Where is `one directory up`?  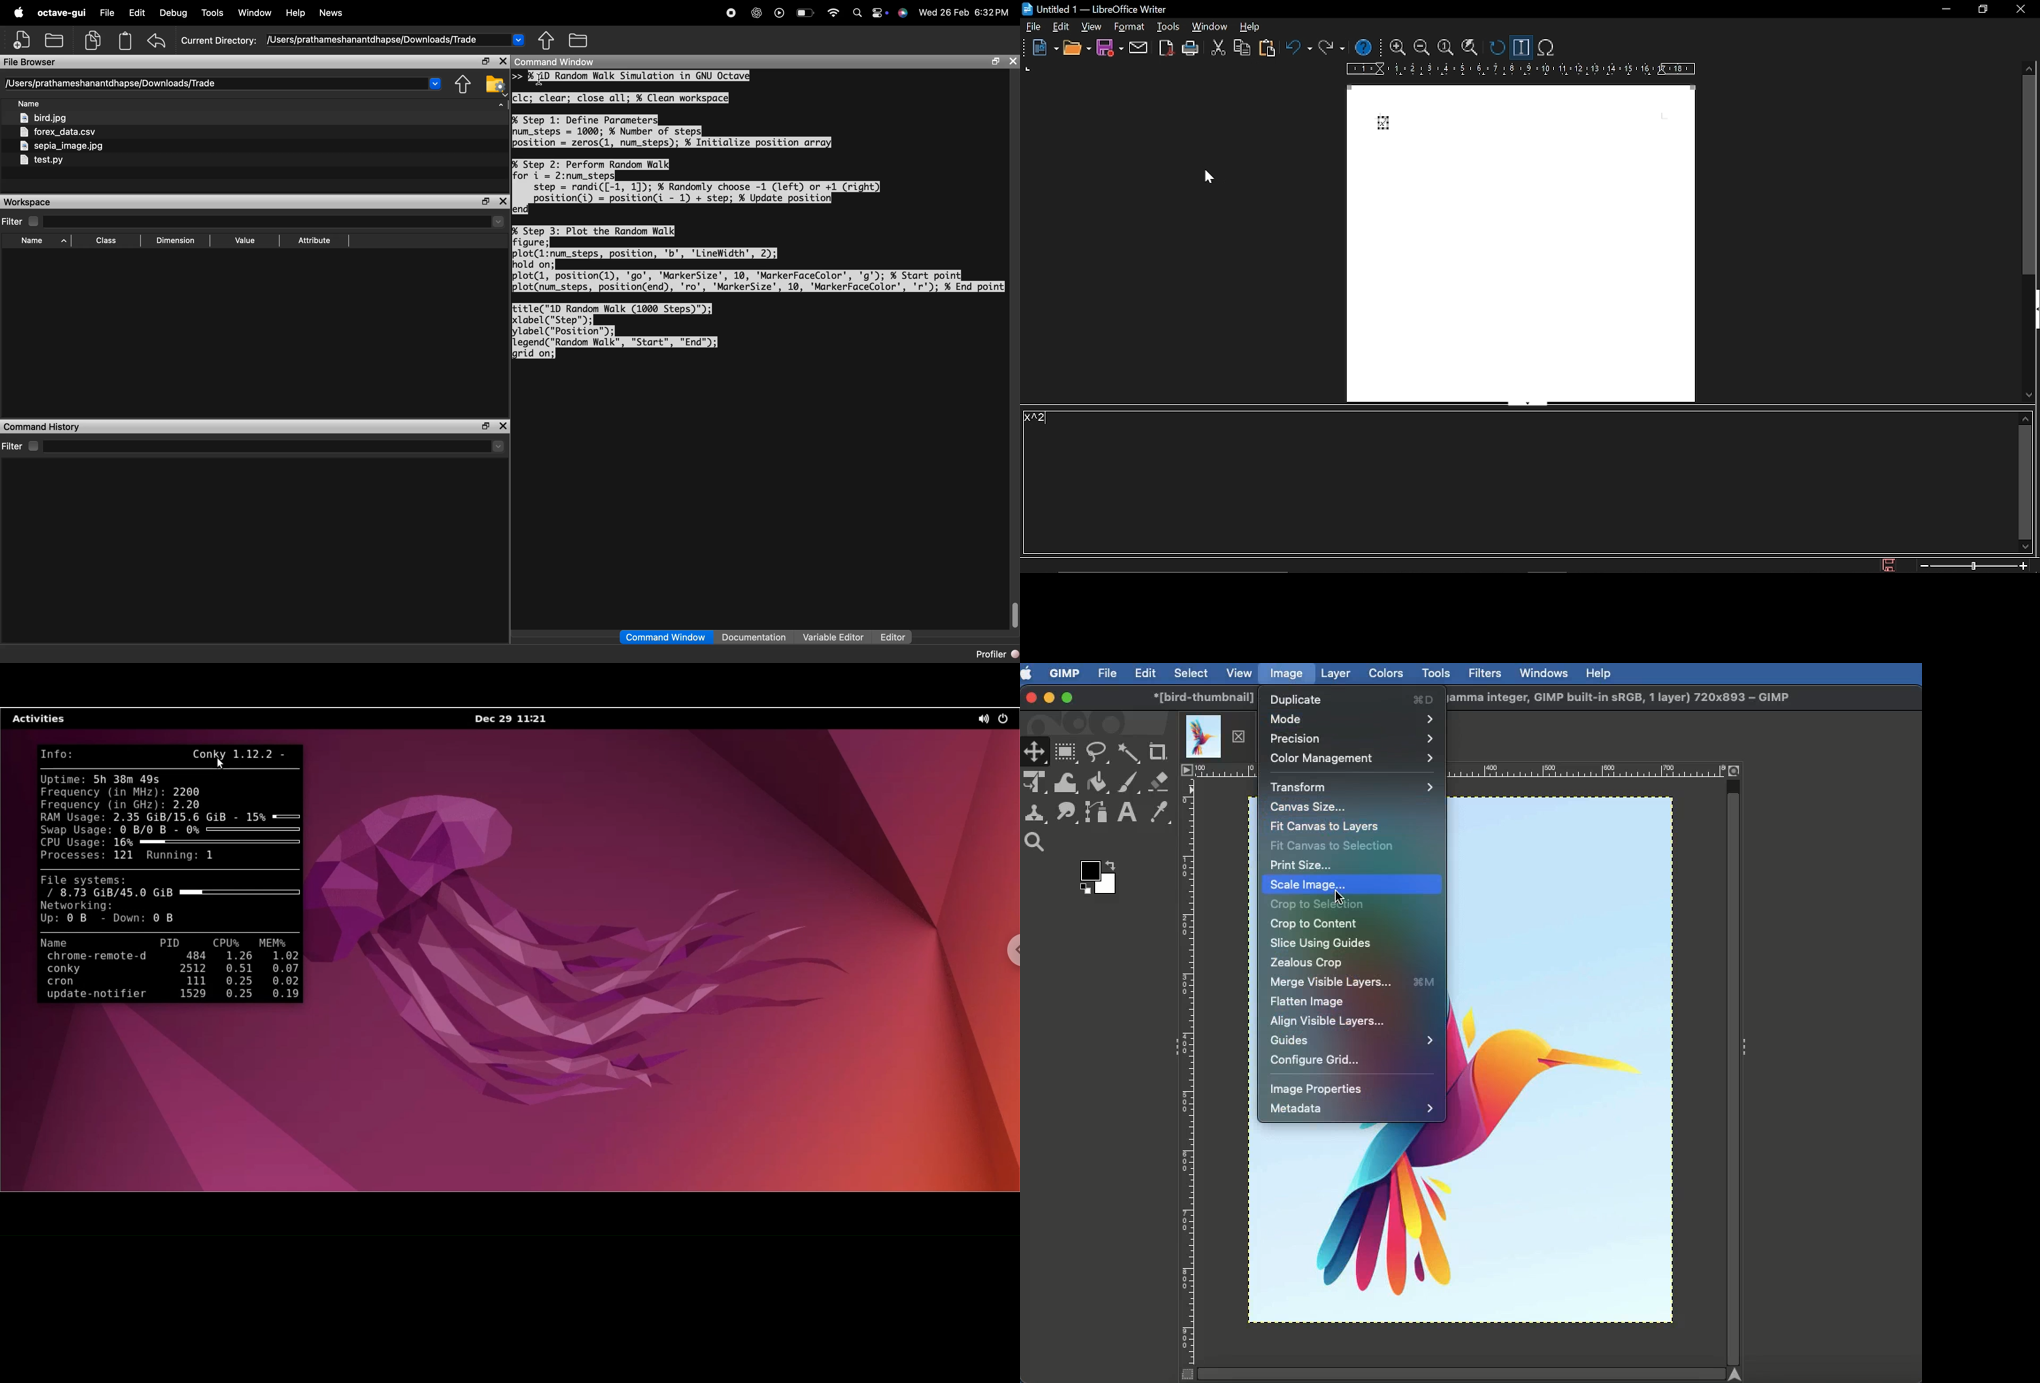
one directory up is located at coordinates (465, 84).